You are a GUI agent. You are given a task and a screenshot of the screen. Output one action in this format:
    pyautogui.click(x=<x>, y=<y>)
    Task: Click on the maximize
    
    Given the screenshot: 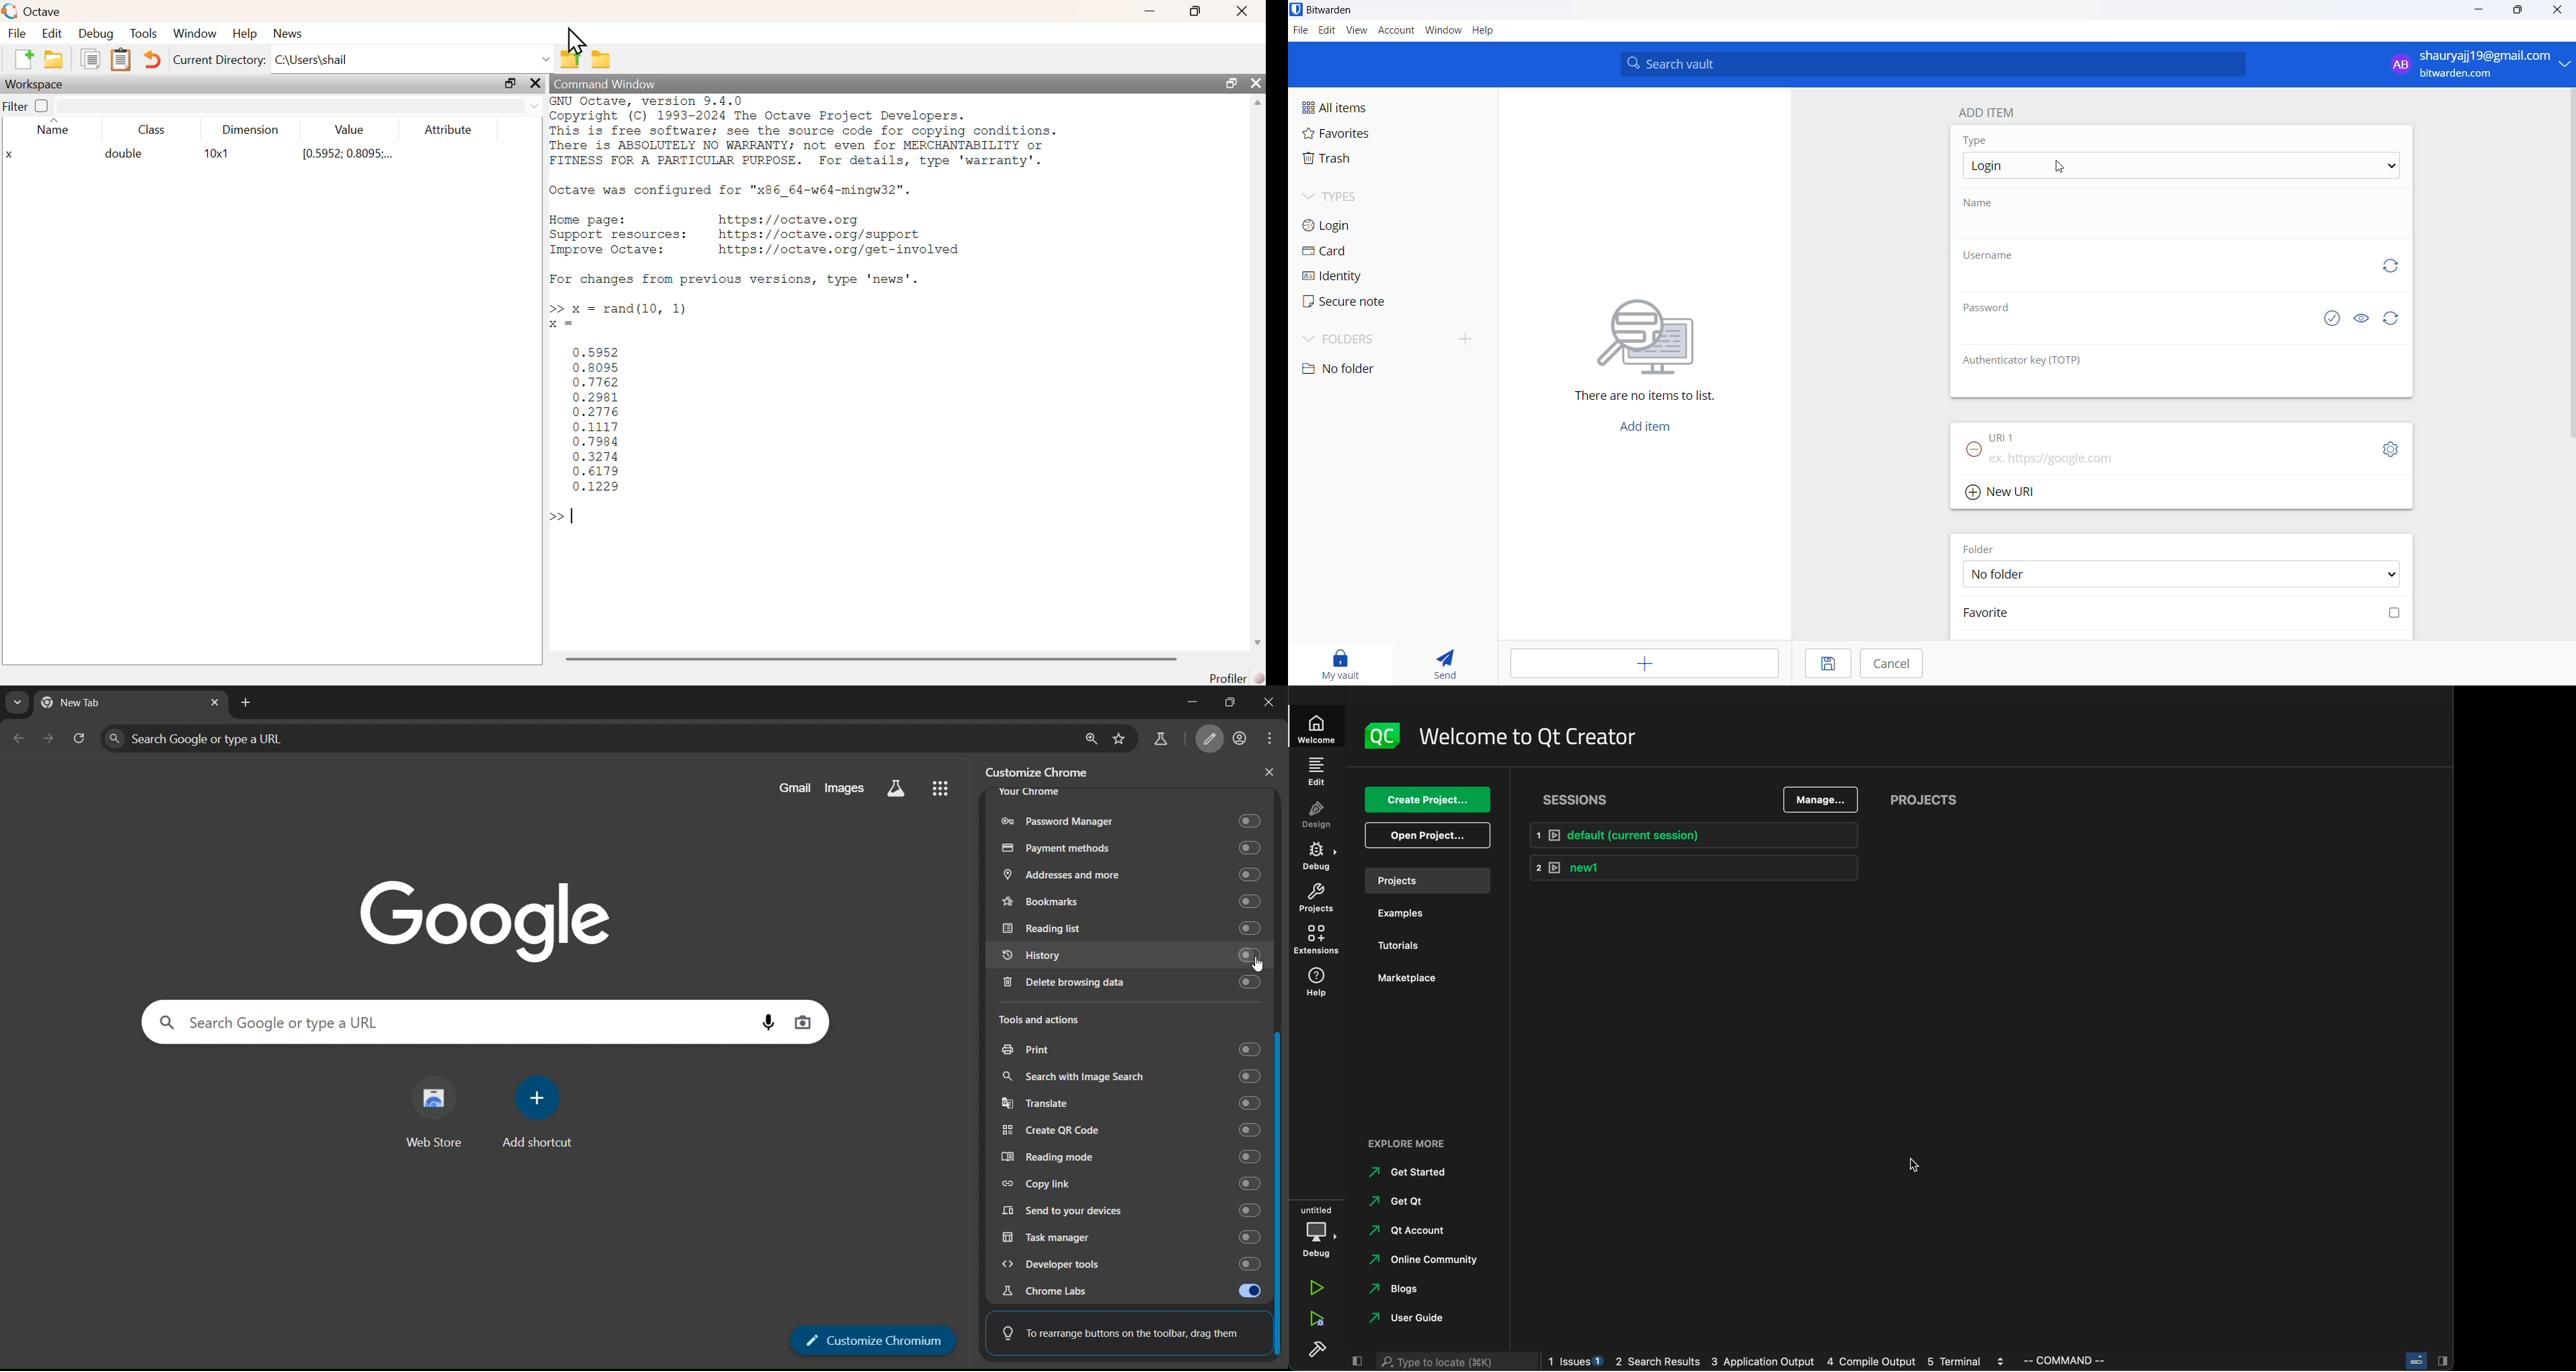 What is the action you would take?
    pyautogui.click(x=511, y=82)
    